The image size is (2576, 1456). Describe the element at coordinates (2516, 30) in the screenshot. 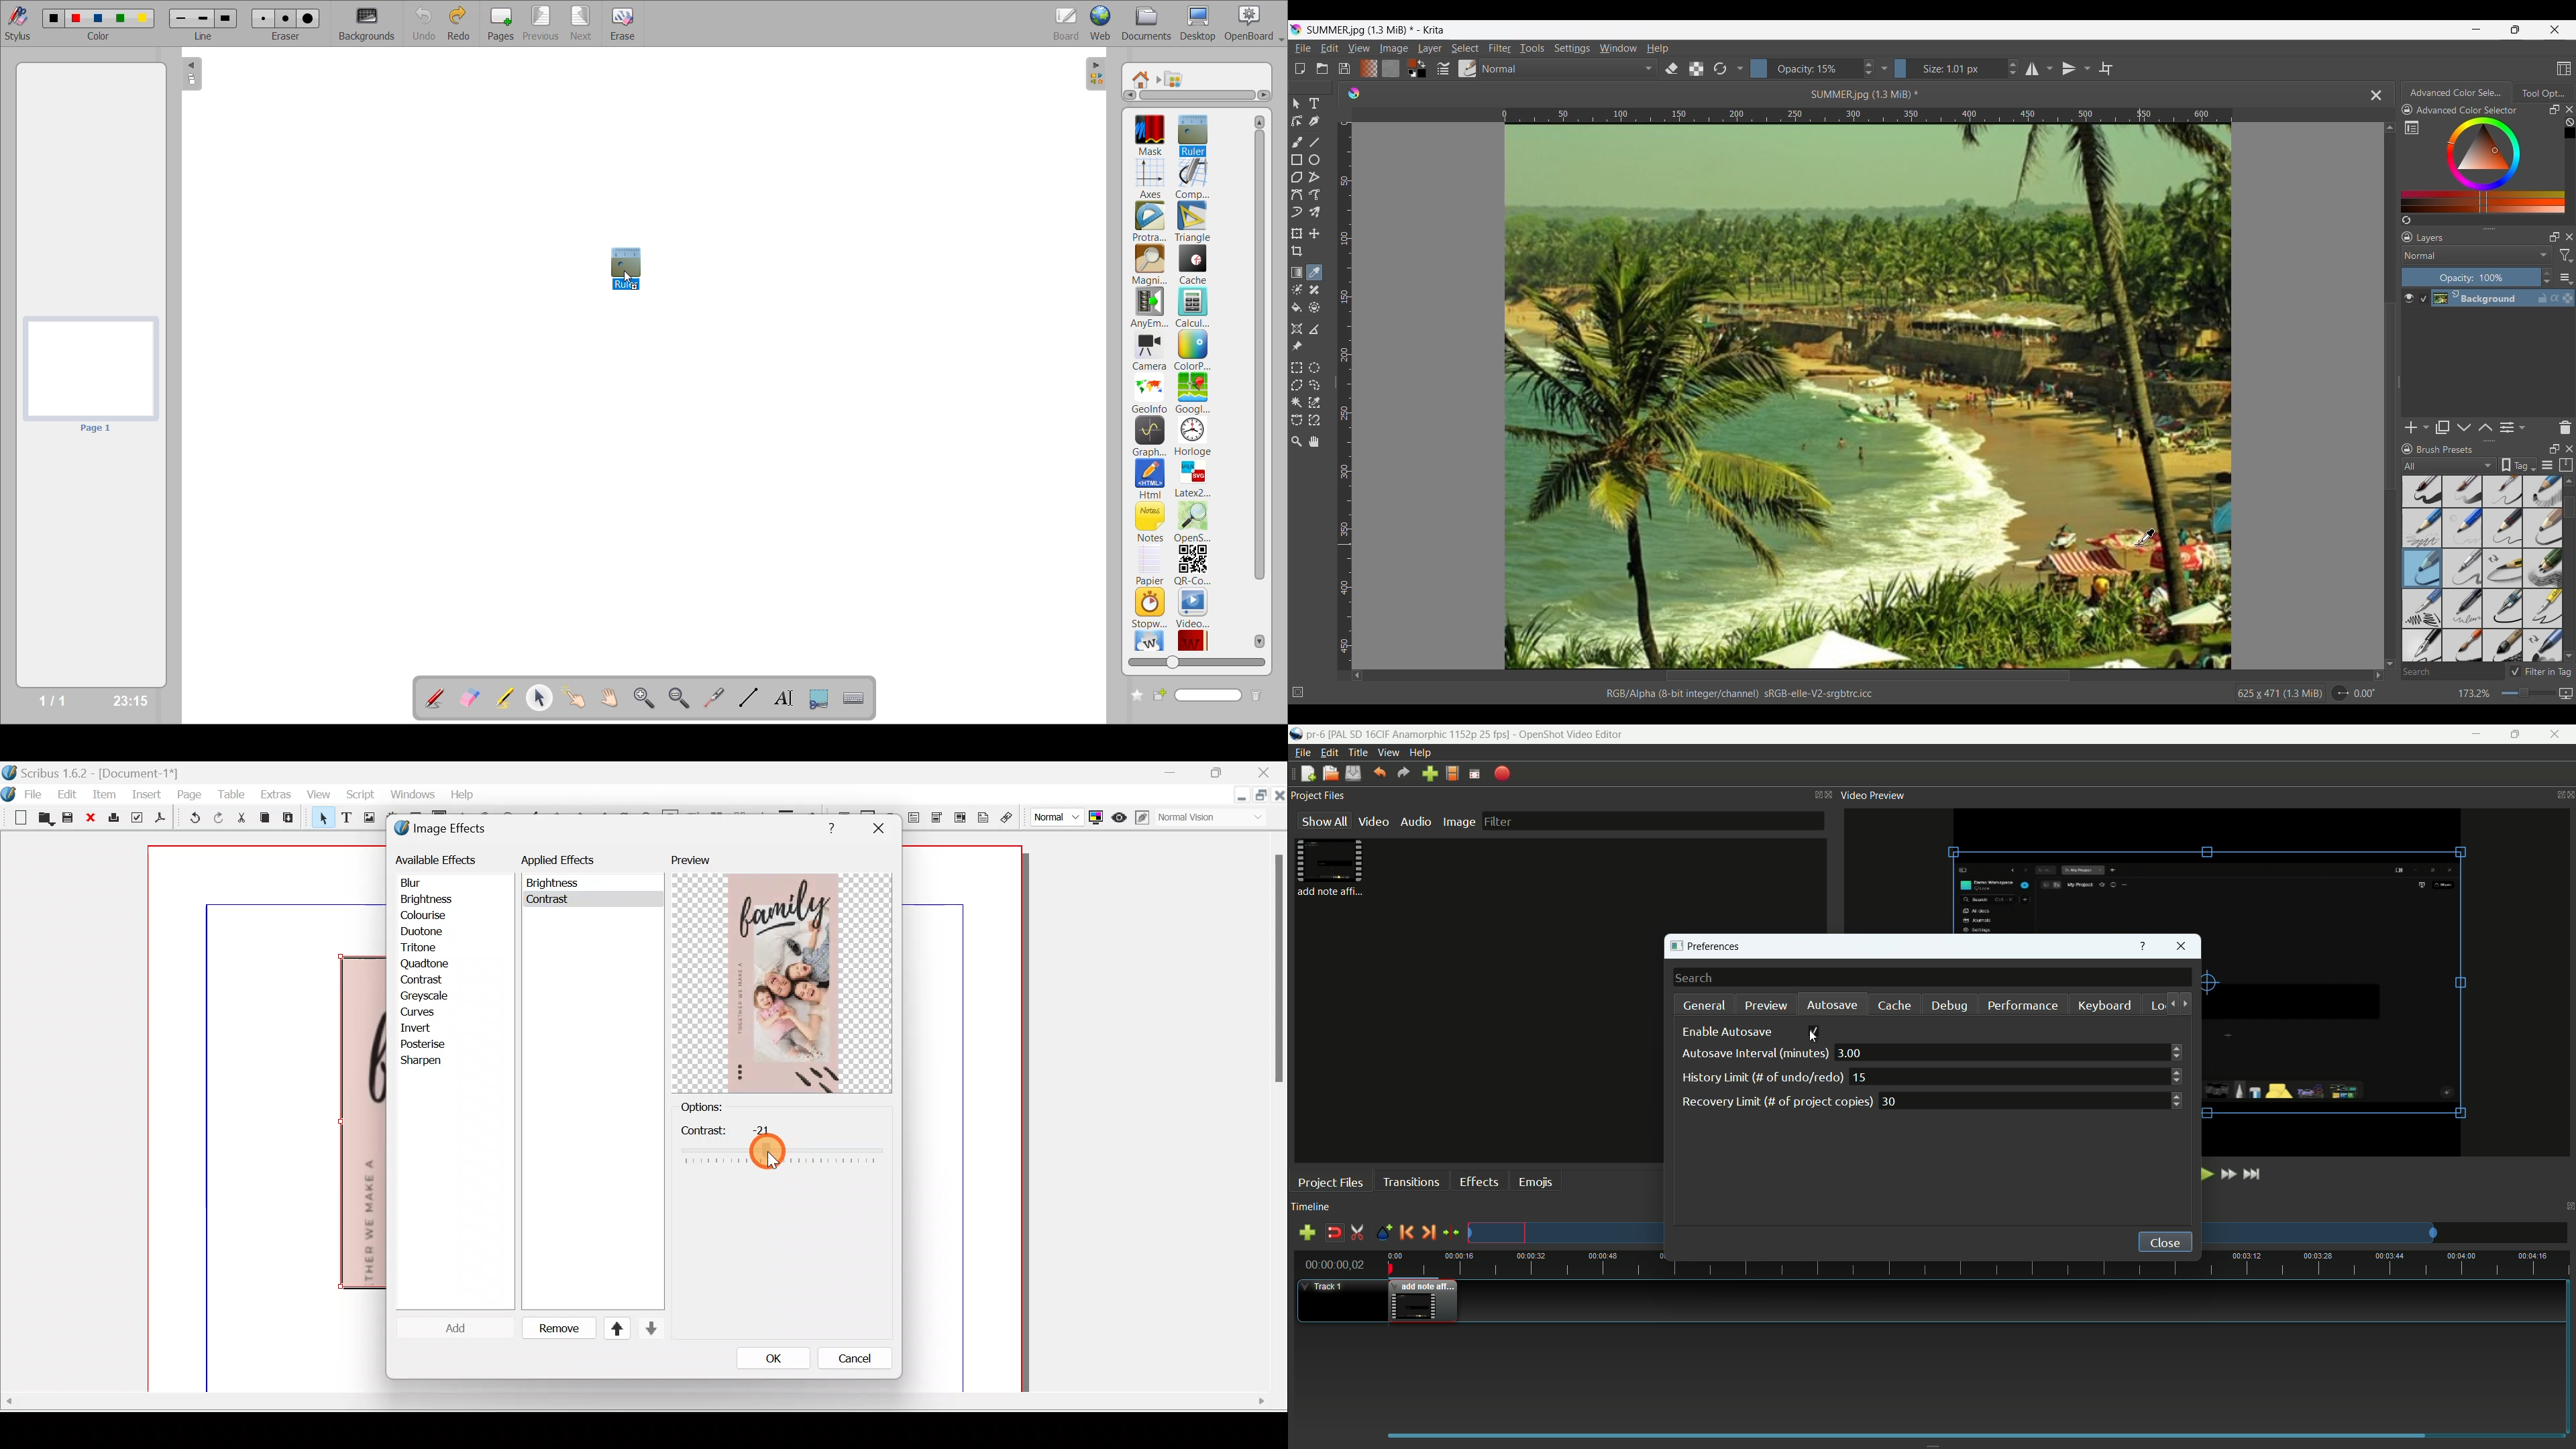

I see `Show interface in smaller tab` at that location.